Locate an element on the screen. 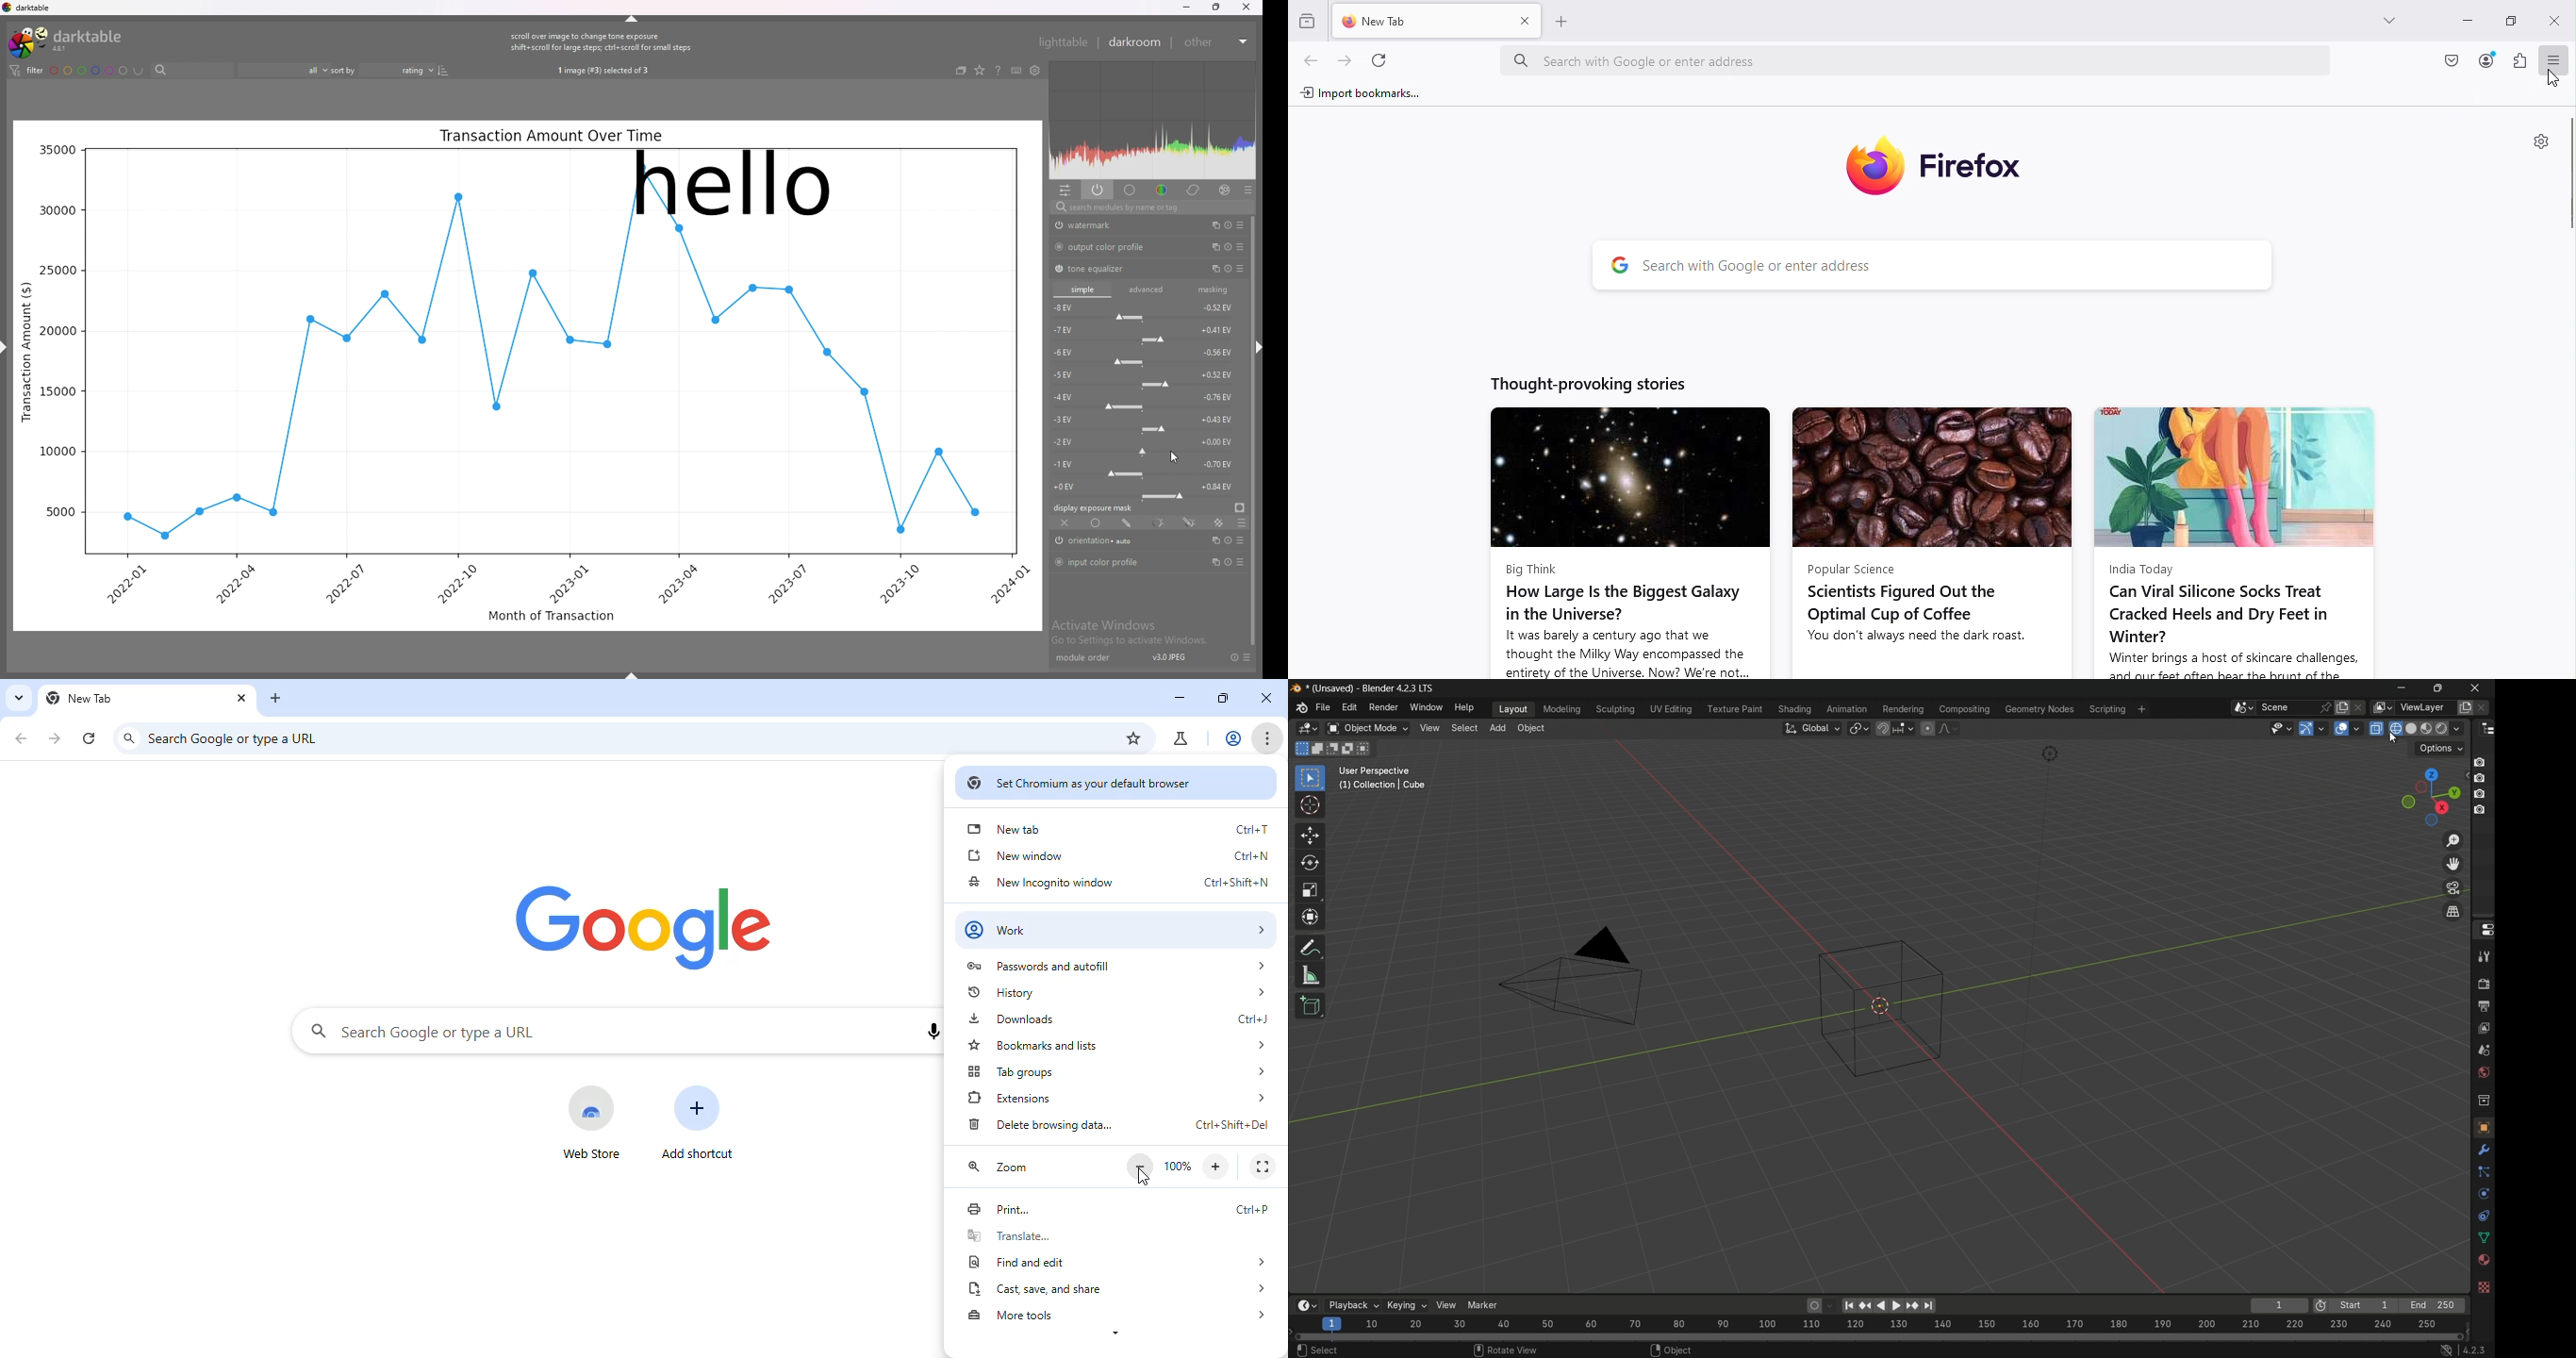 This screenshot has width=2576, height=1372. -5 EV force is located at coordinates (1147, 378).